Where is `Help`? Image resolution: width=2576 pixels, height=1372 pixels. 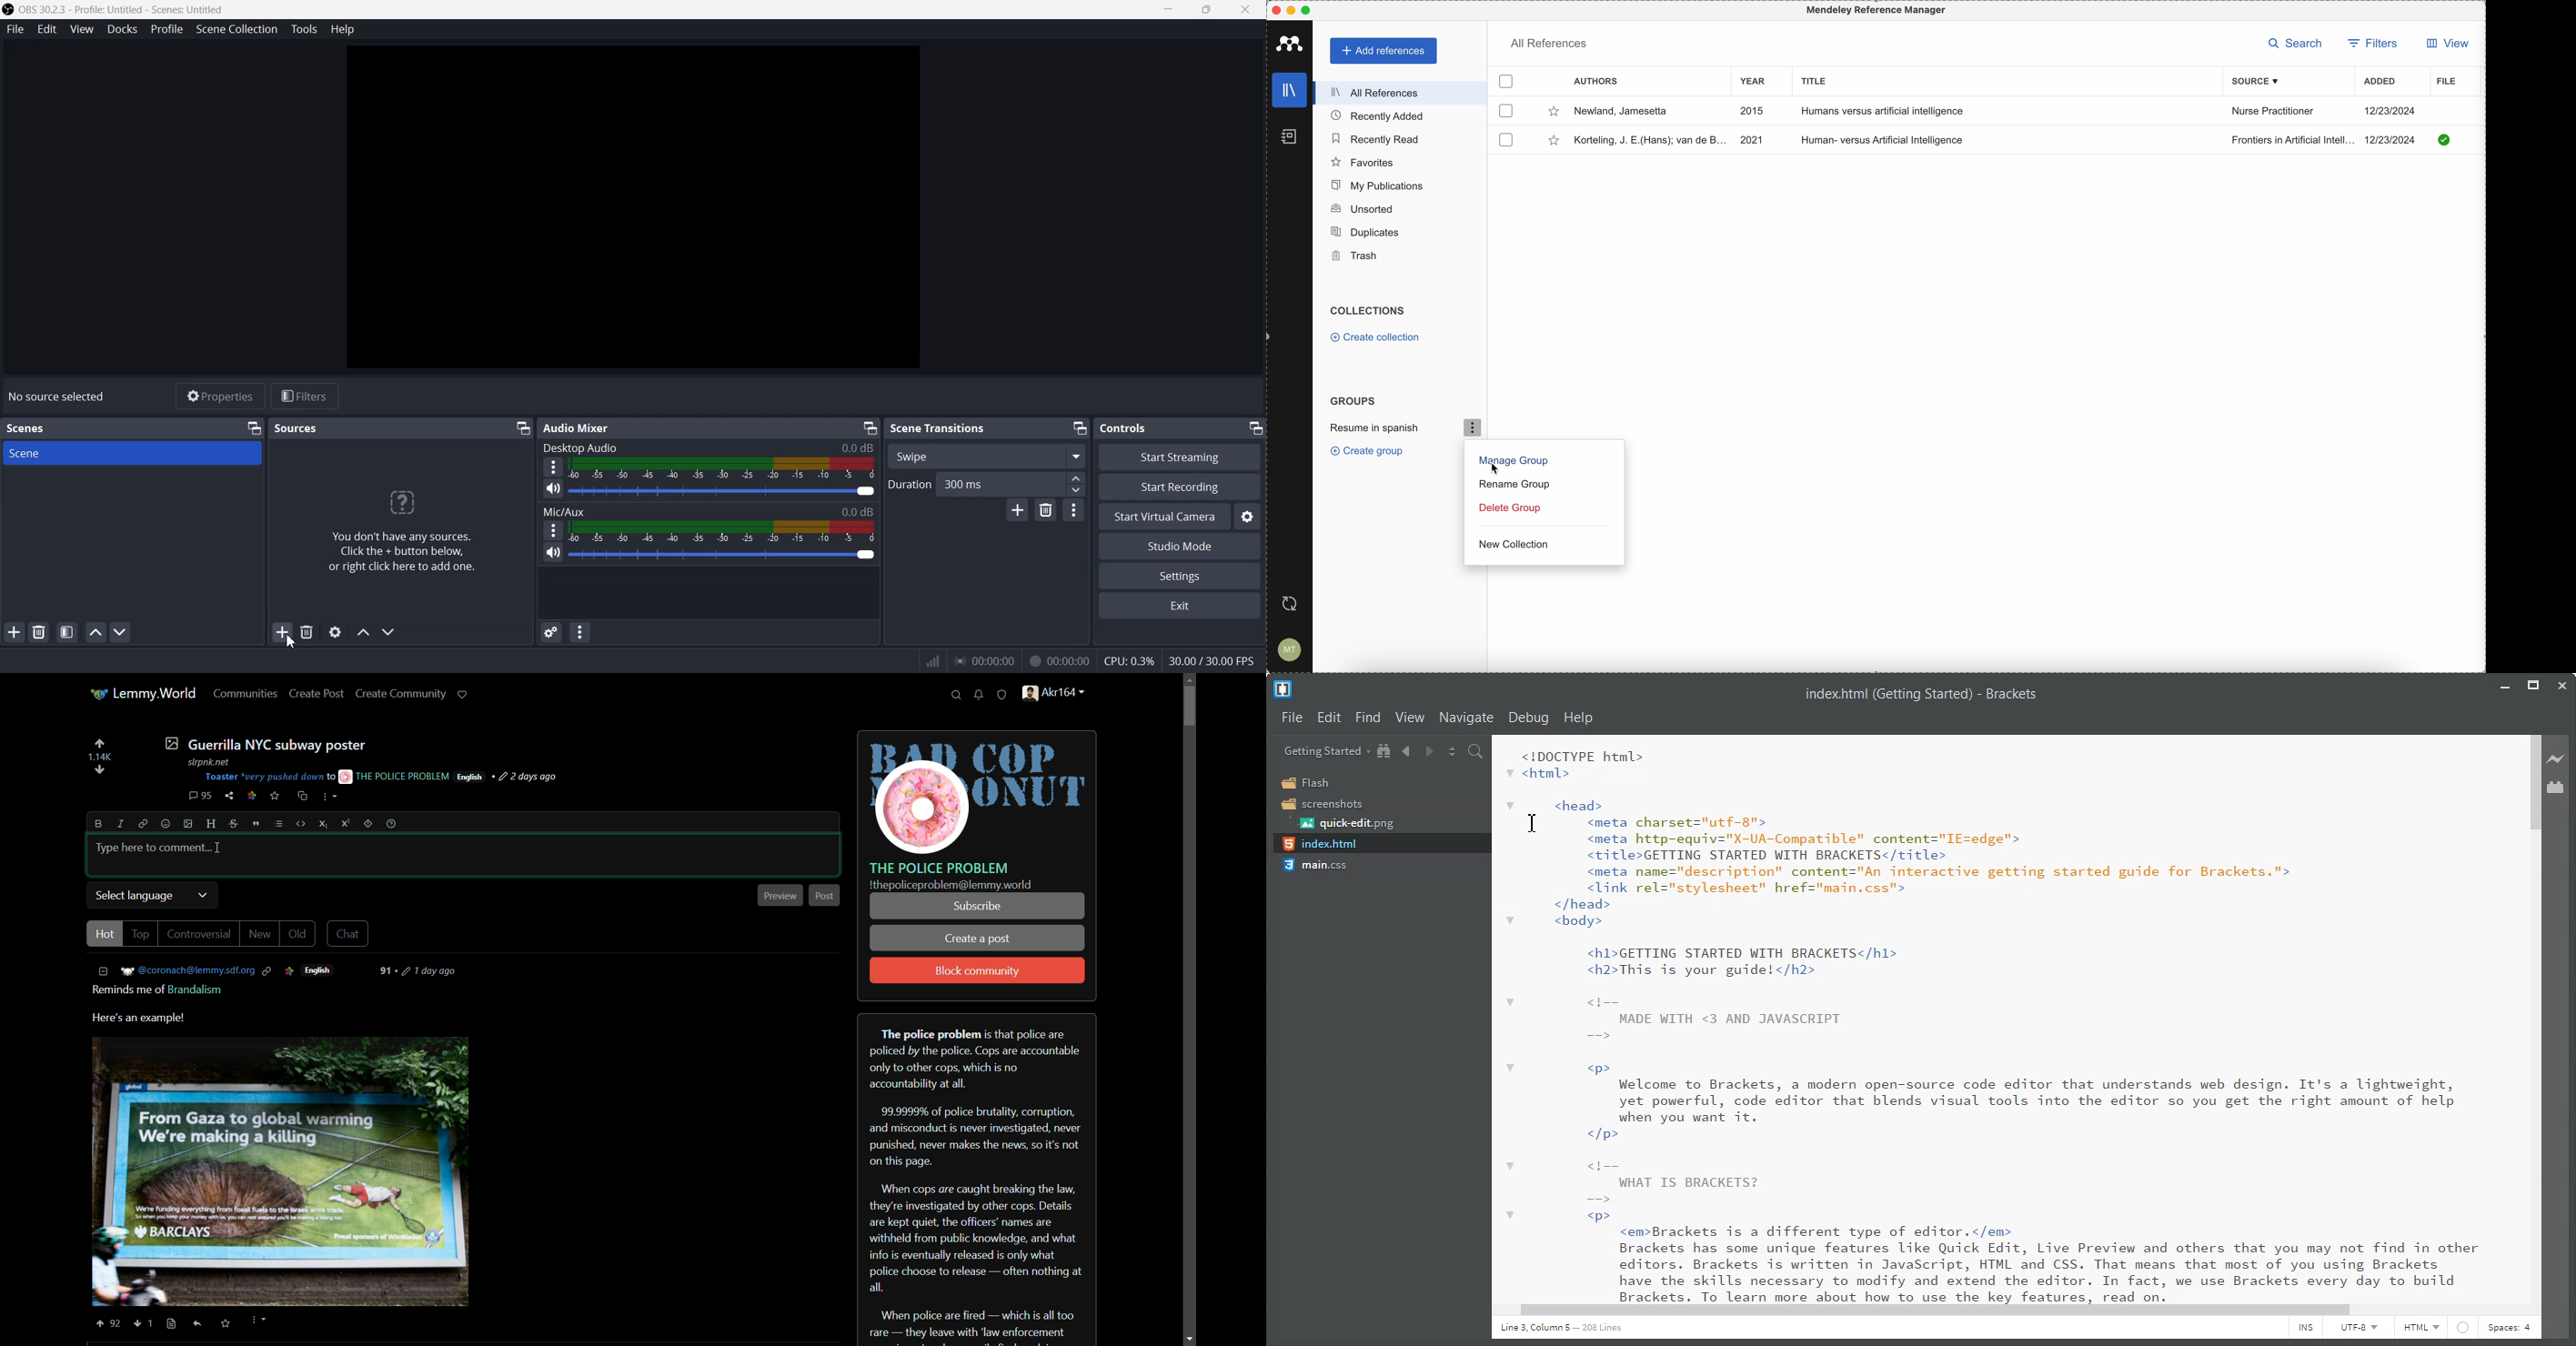
Help is located at coordinates (344, 30).